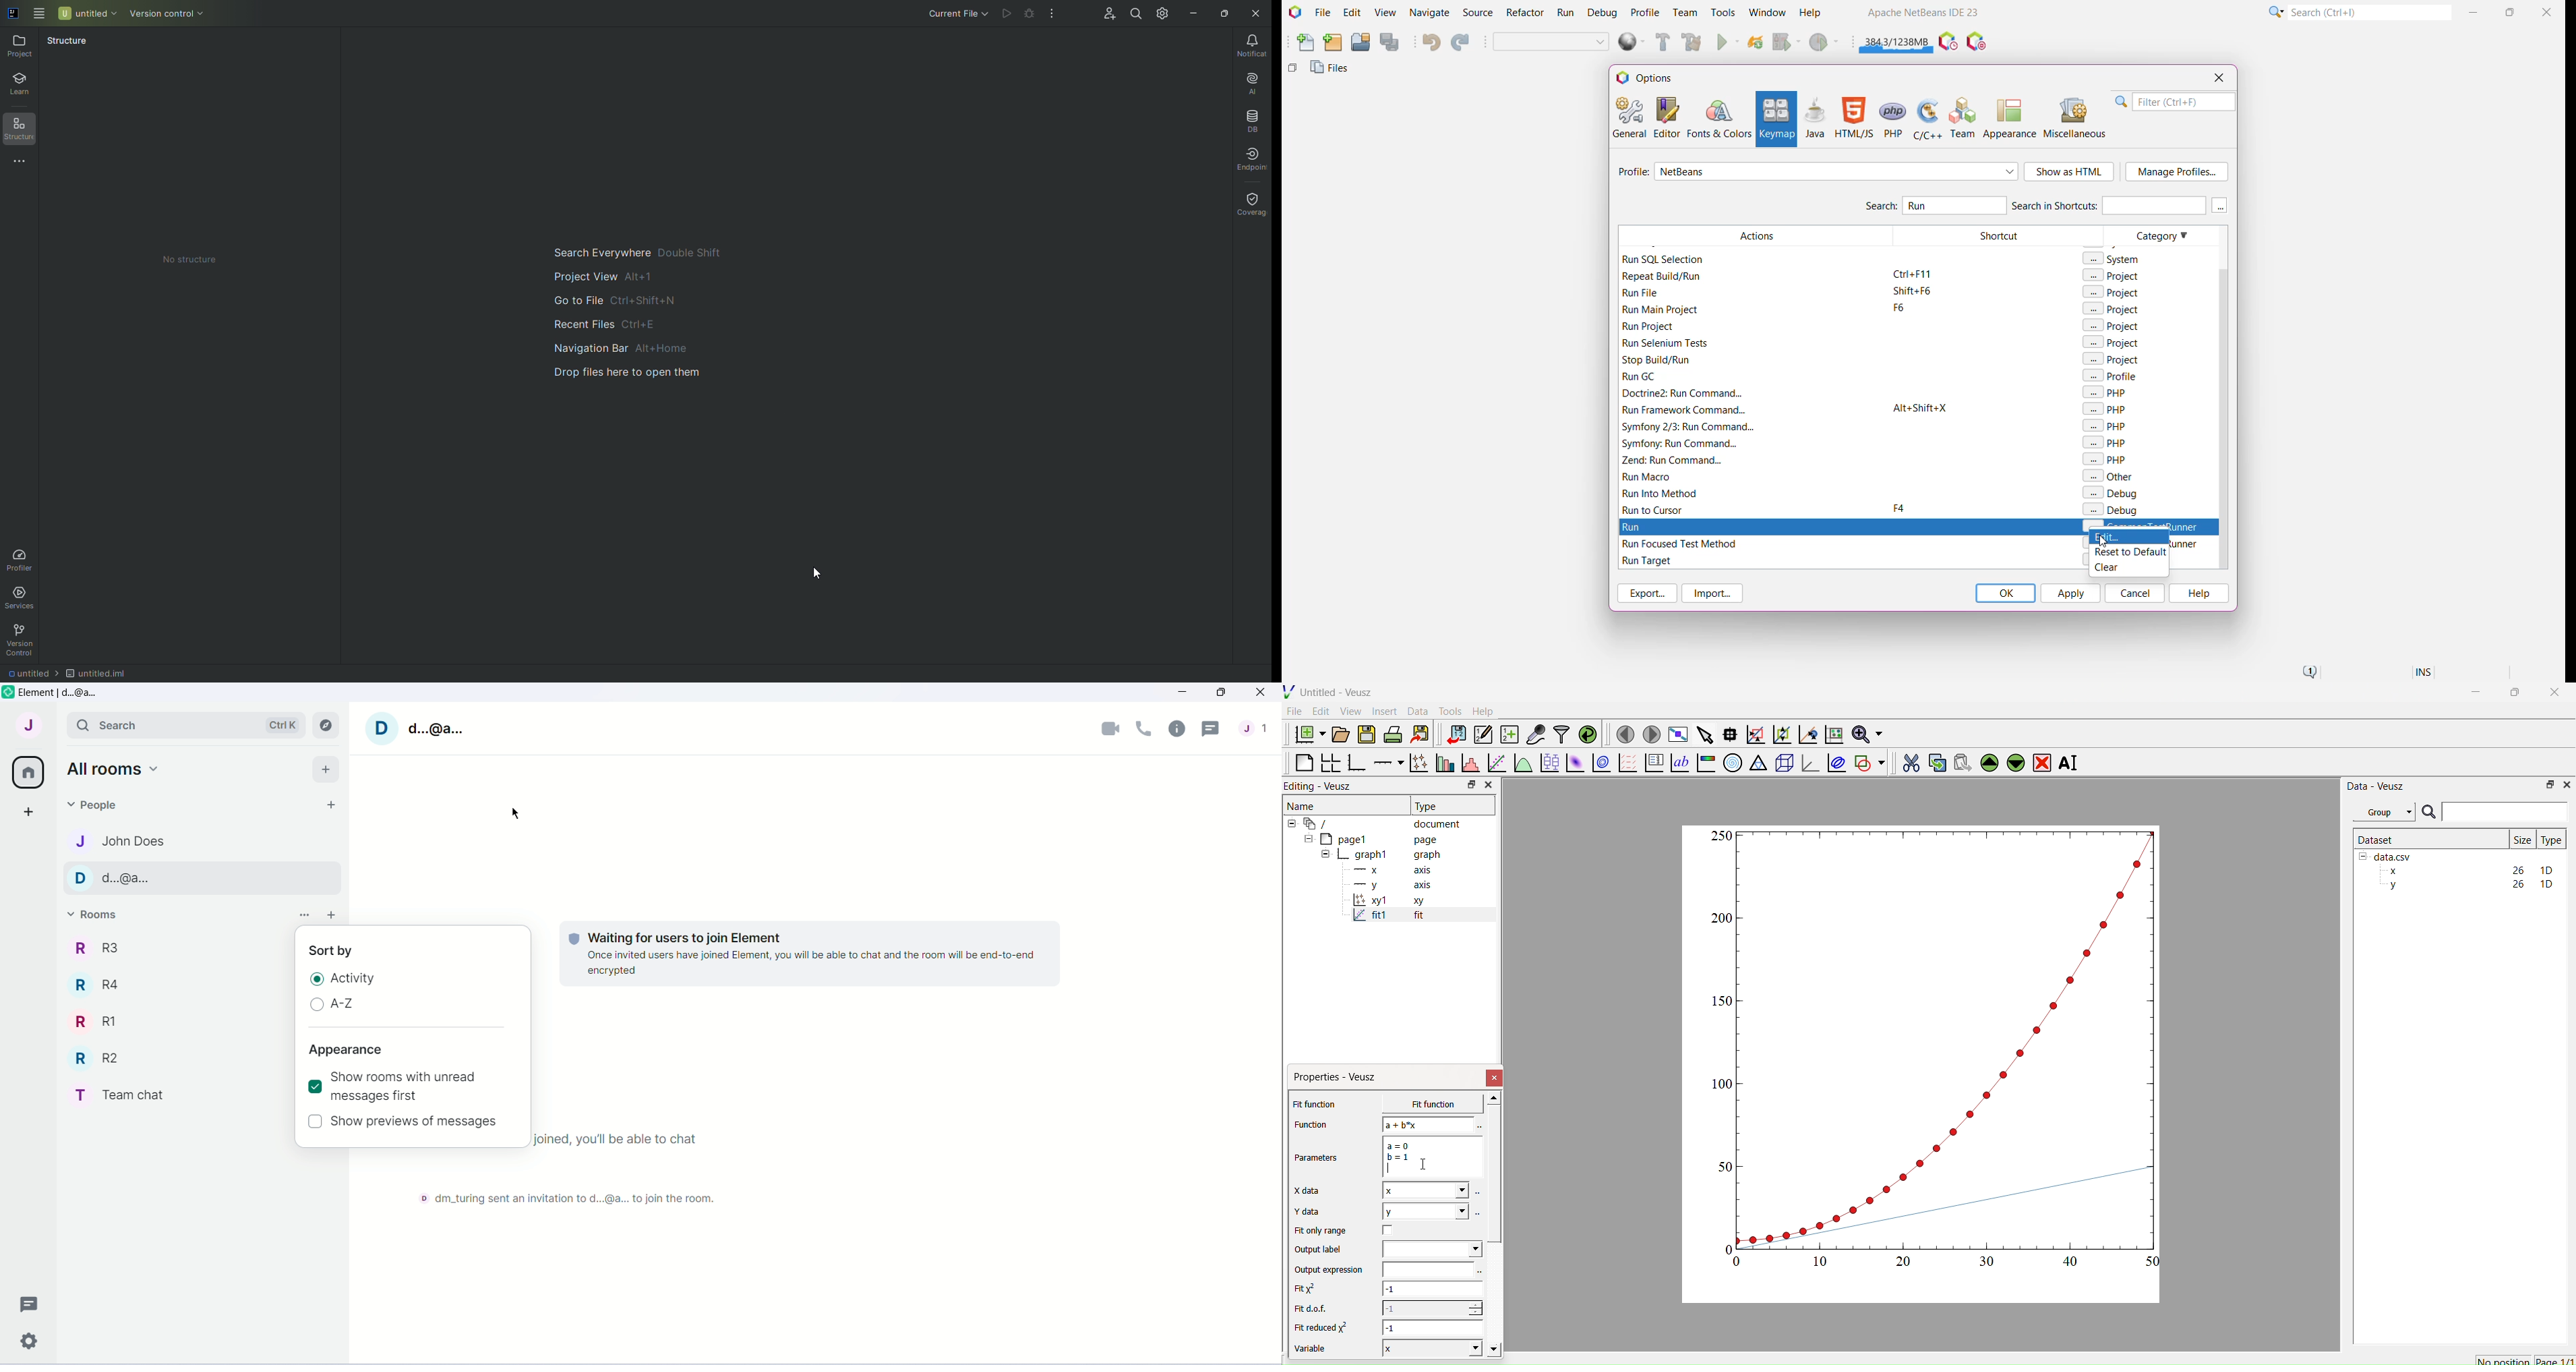 This screenshot has height=1372, width=2576. Describe the element at coordinates (9, 693) in the screenshot. I see `element logo` at that location.